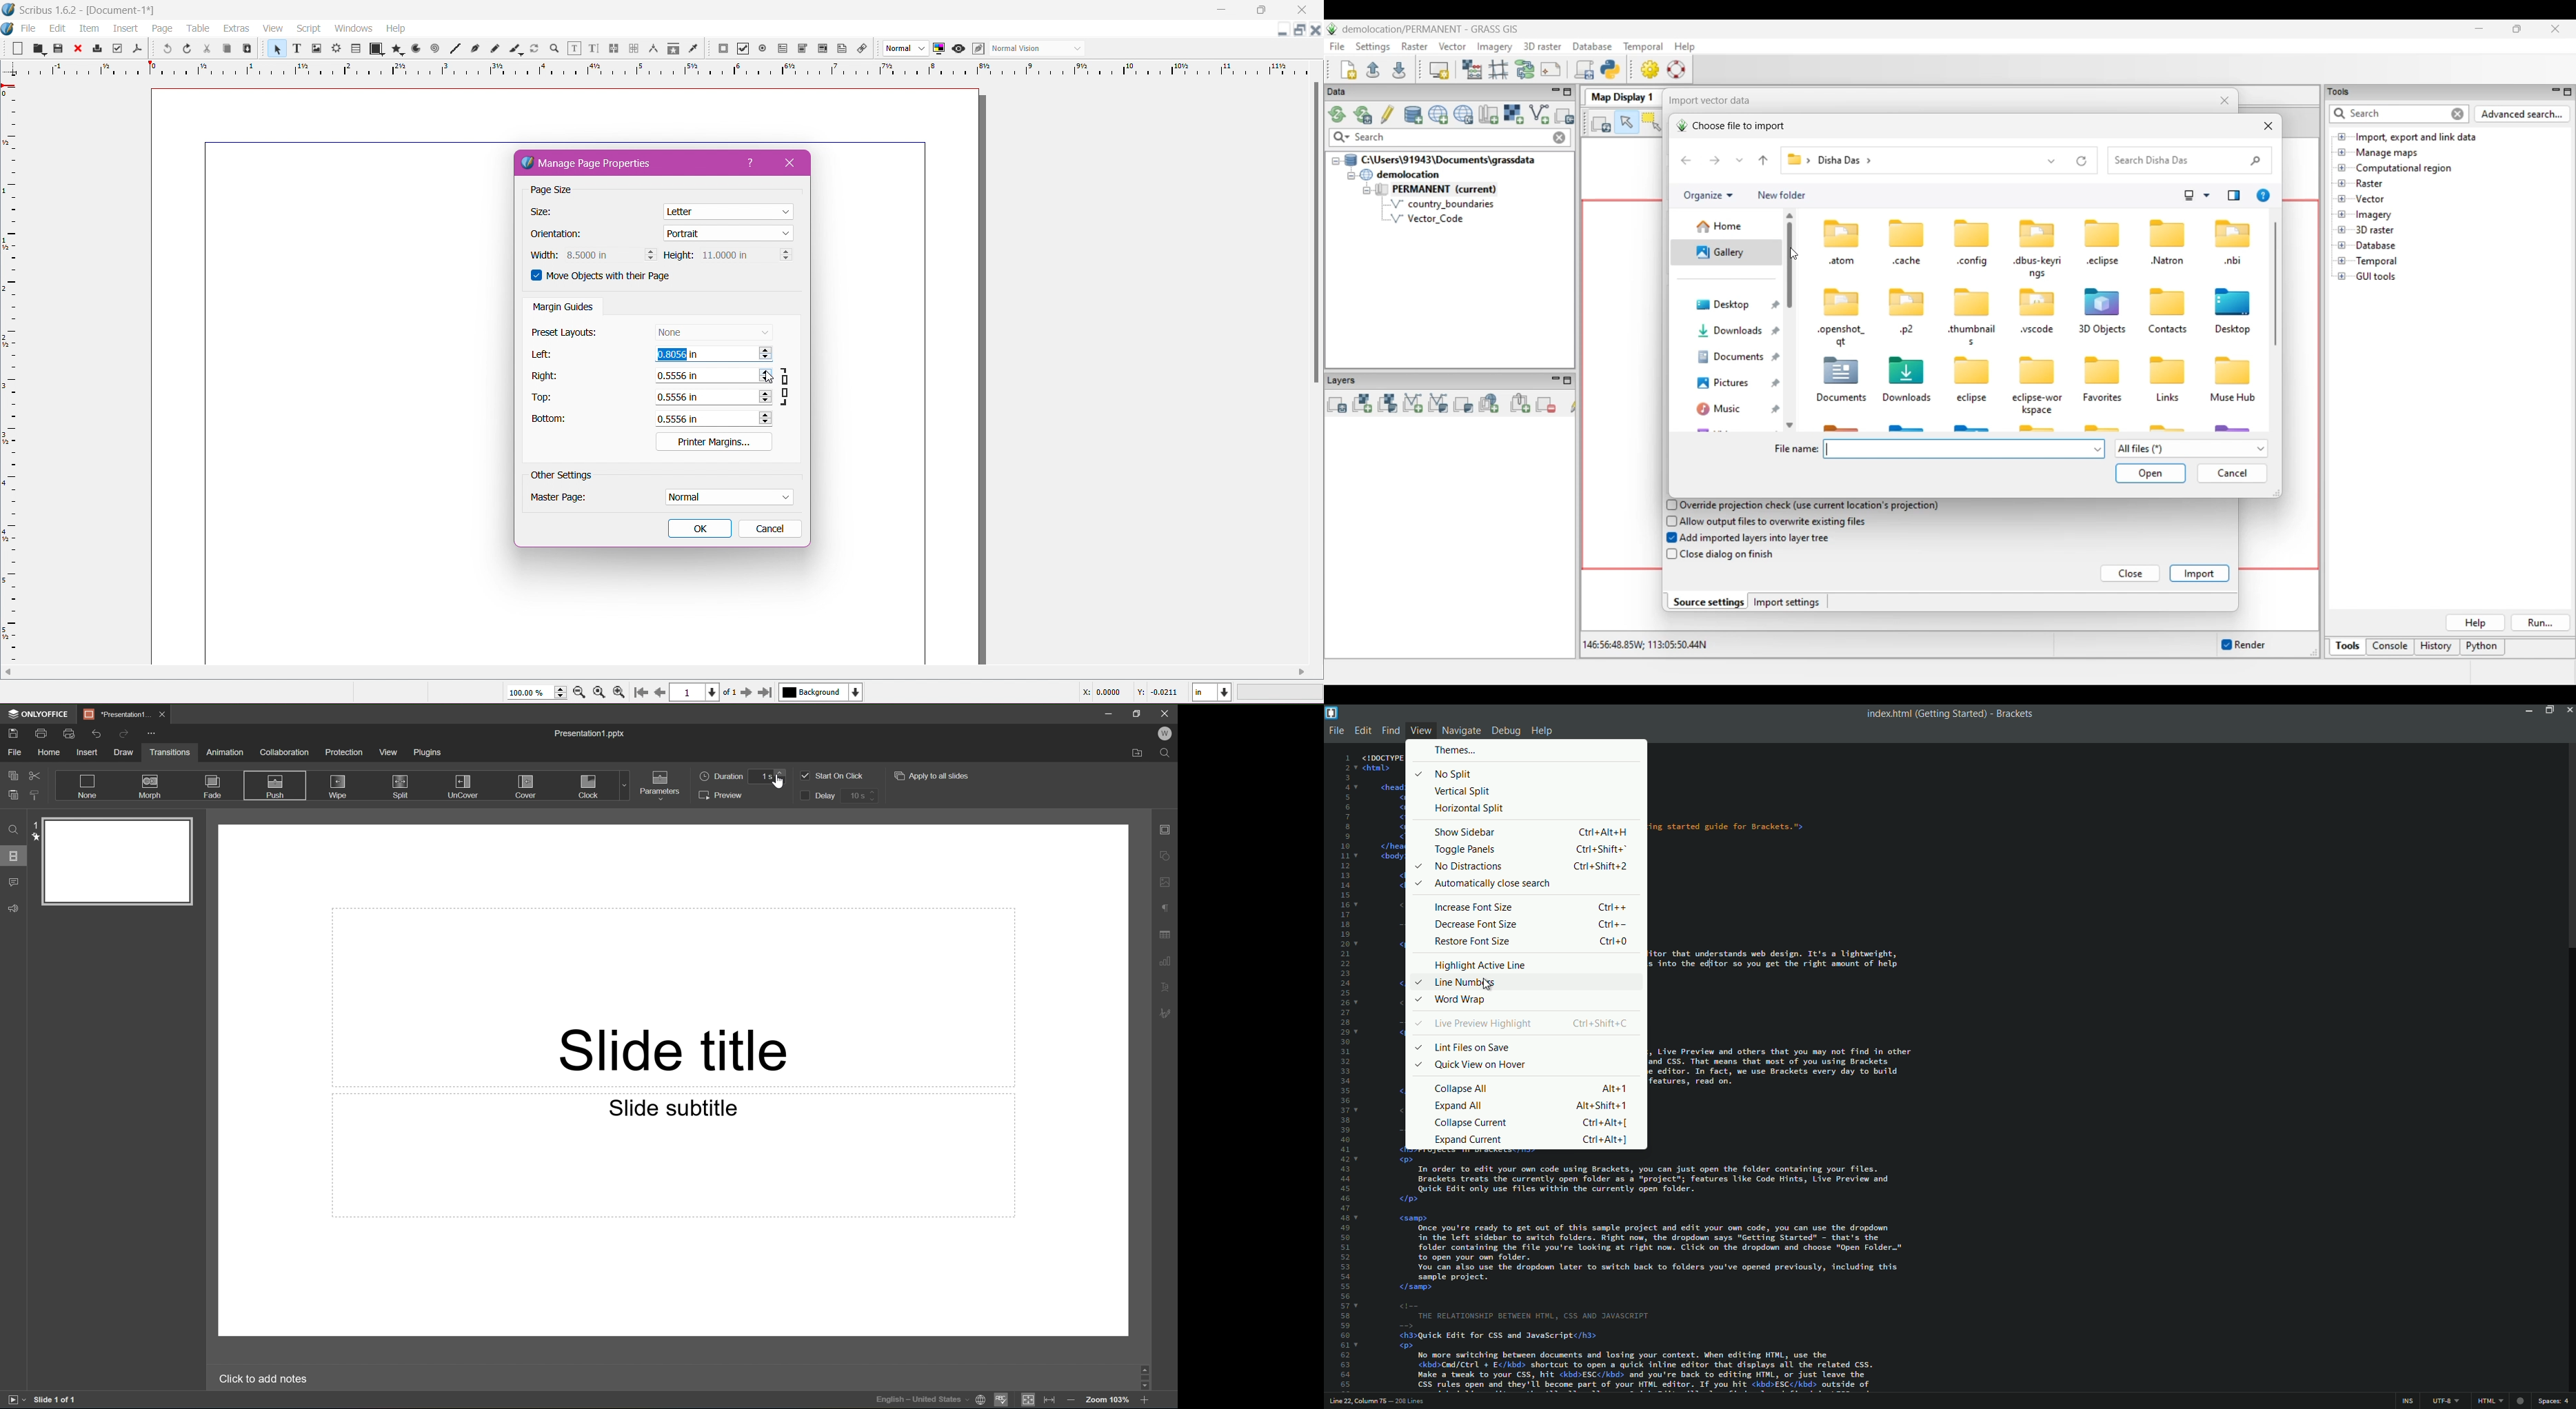 Image resolution: width=2576 pixels, height=1428 pixels. Describe the element at coordinates (395, 50) in the screenshot. I see `Polygon` at that location.